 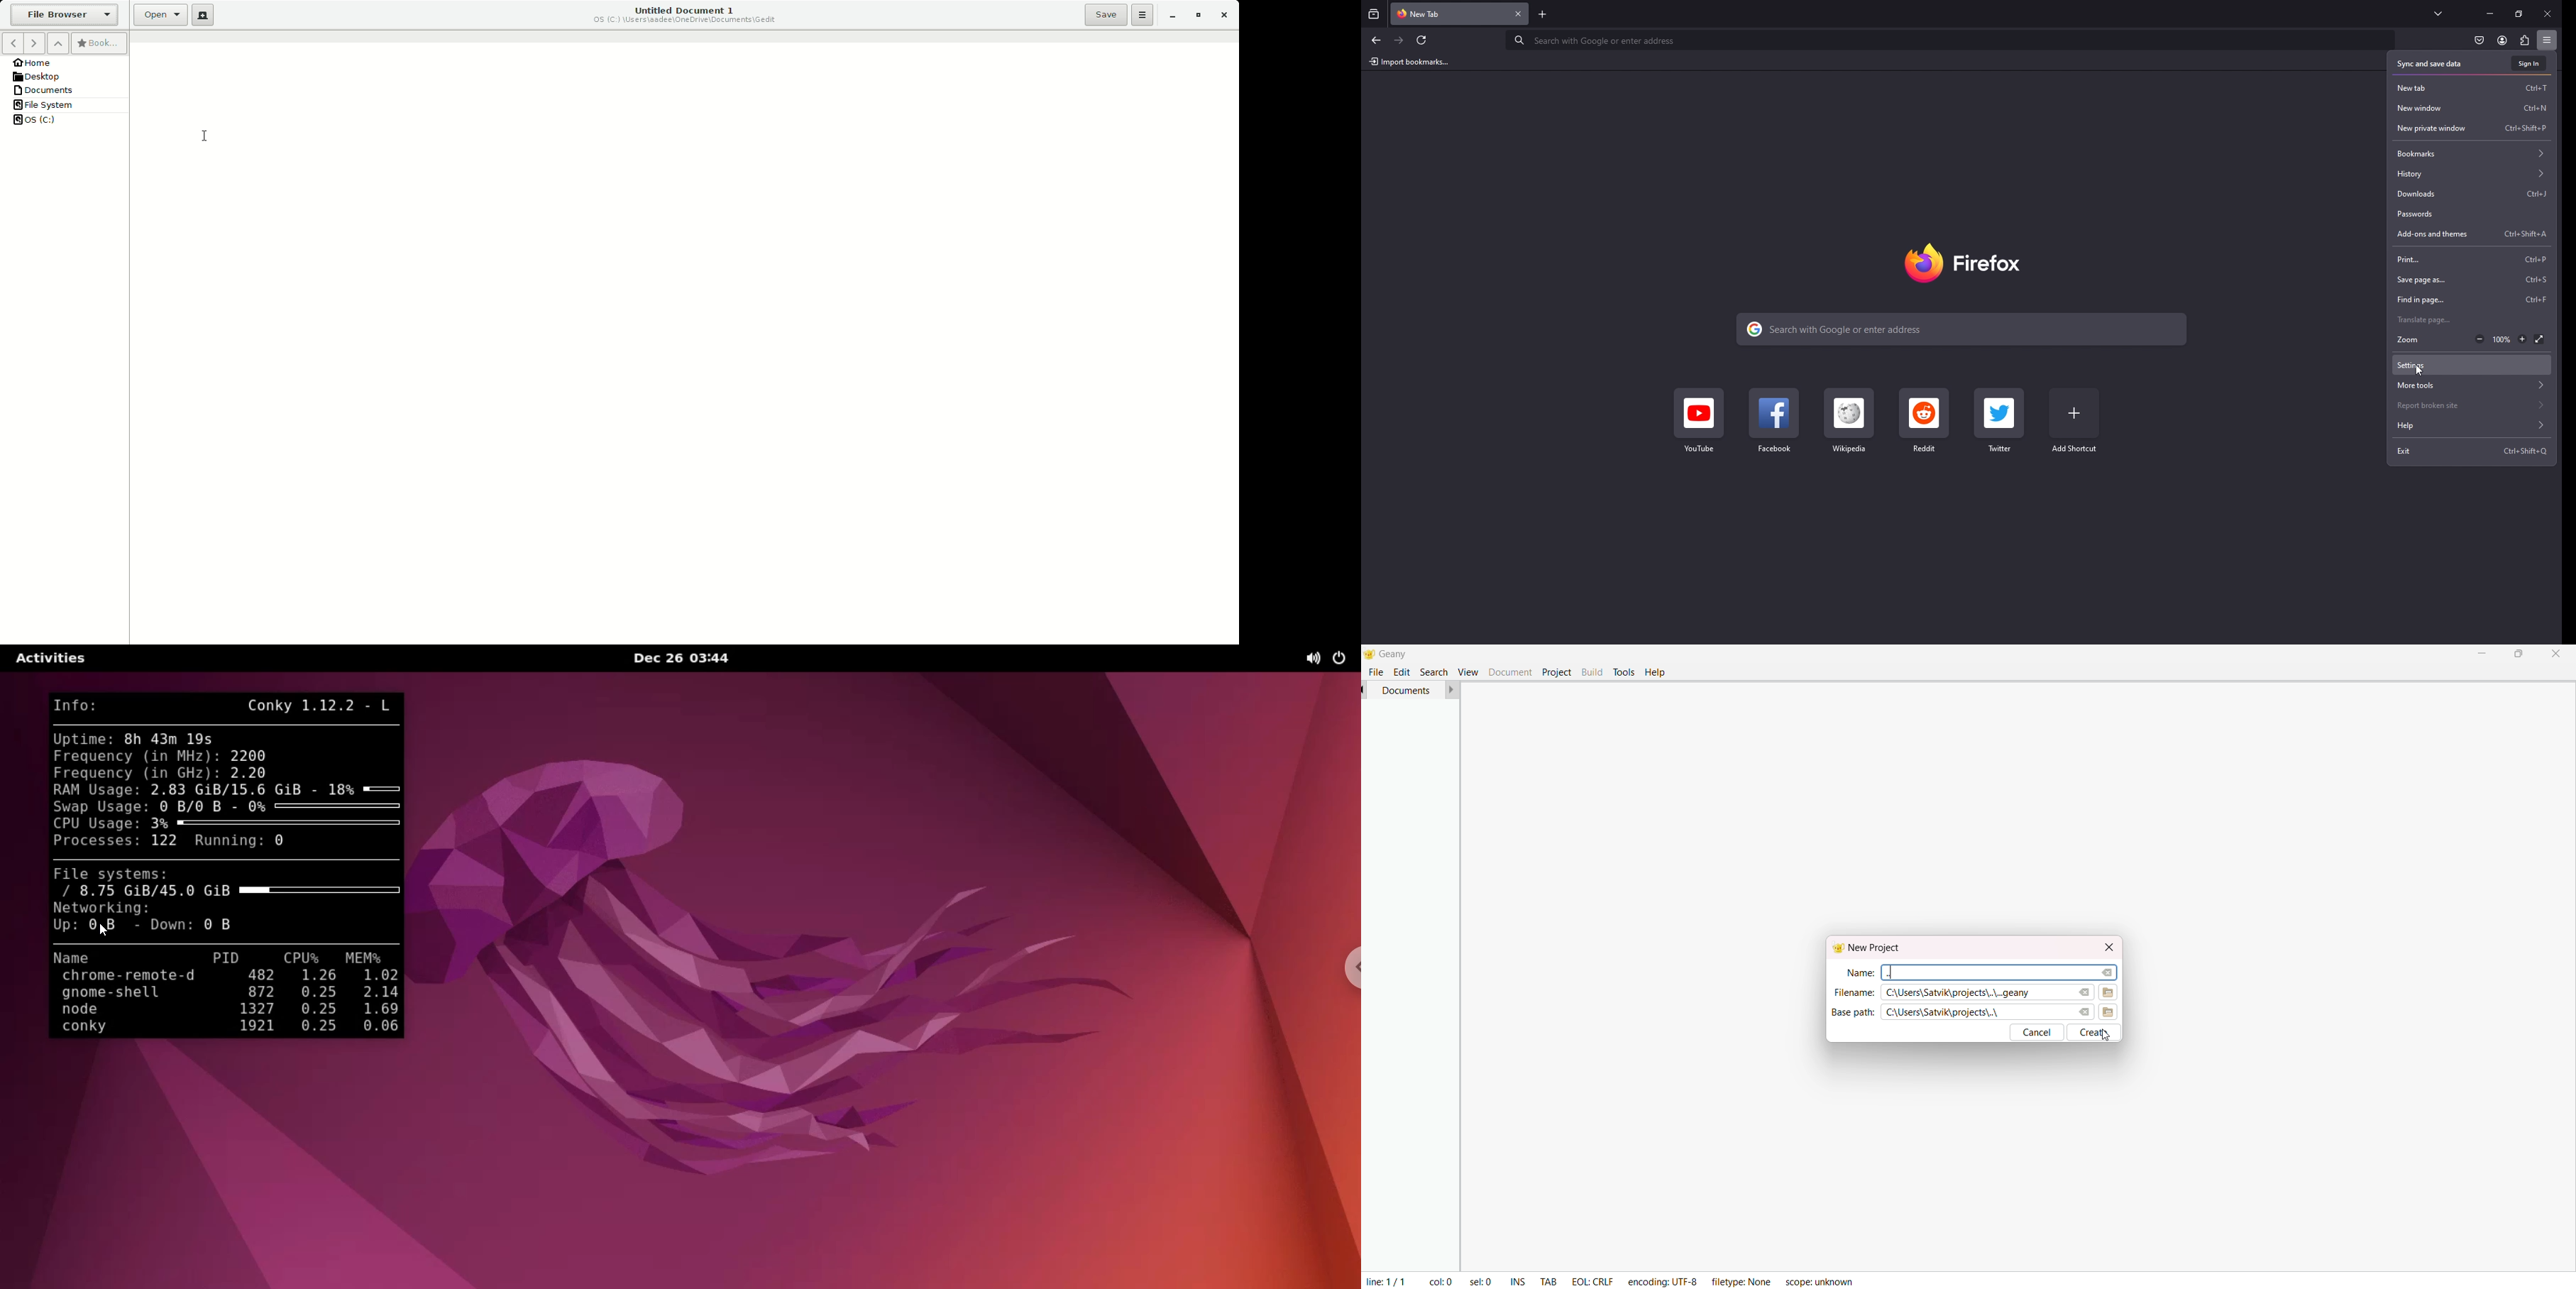 I want to click on save to pocket, so click(x=2479, y=41).